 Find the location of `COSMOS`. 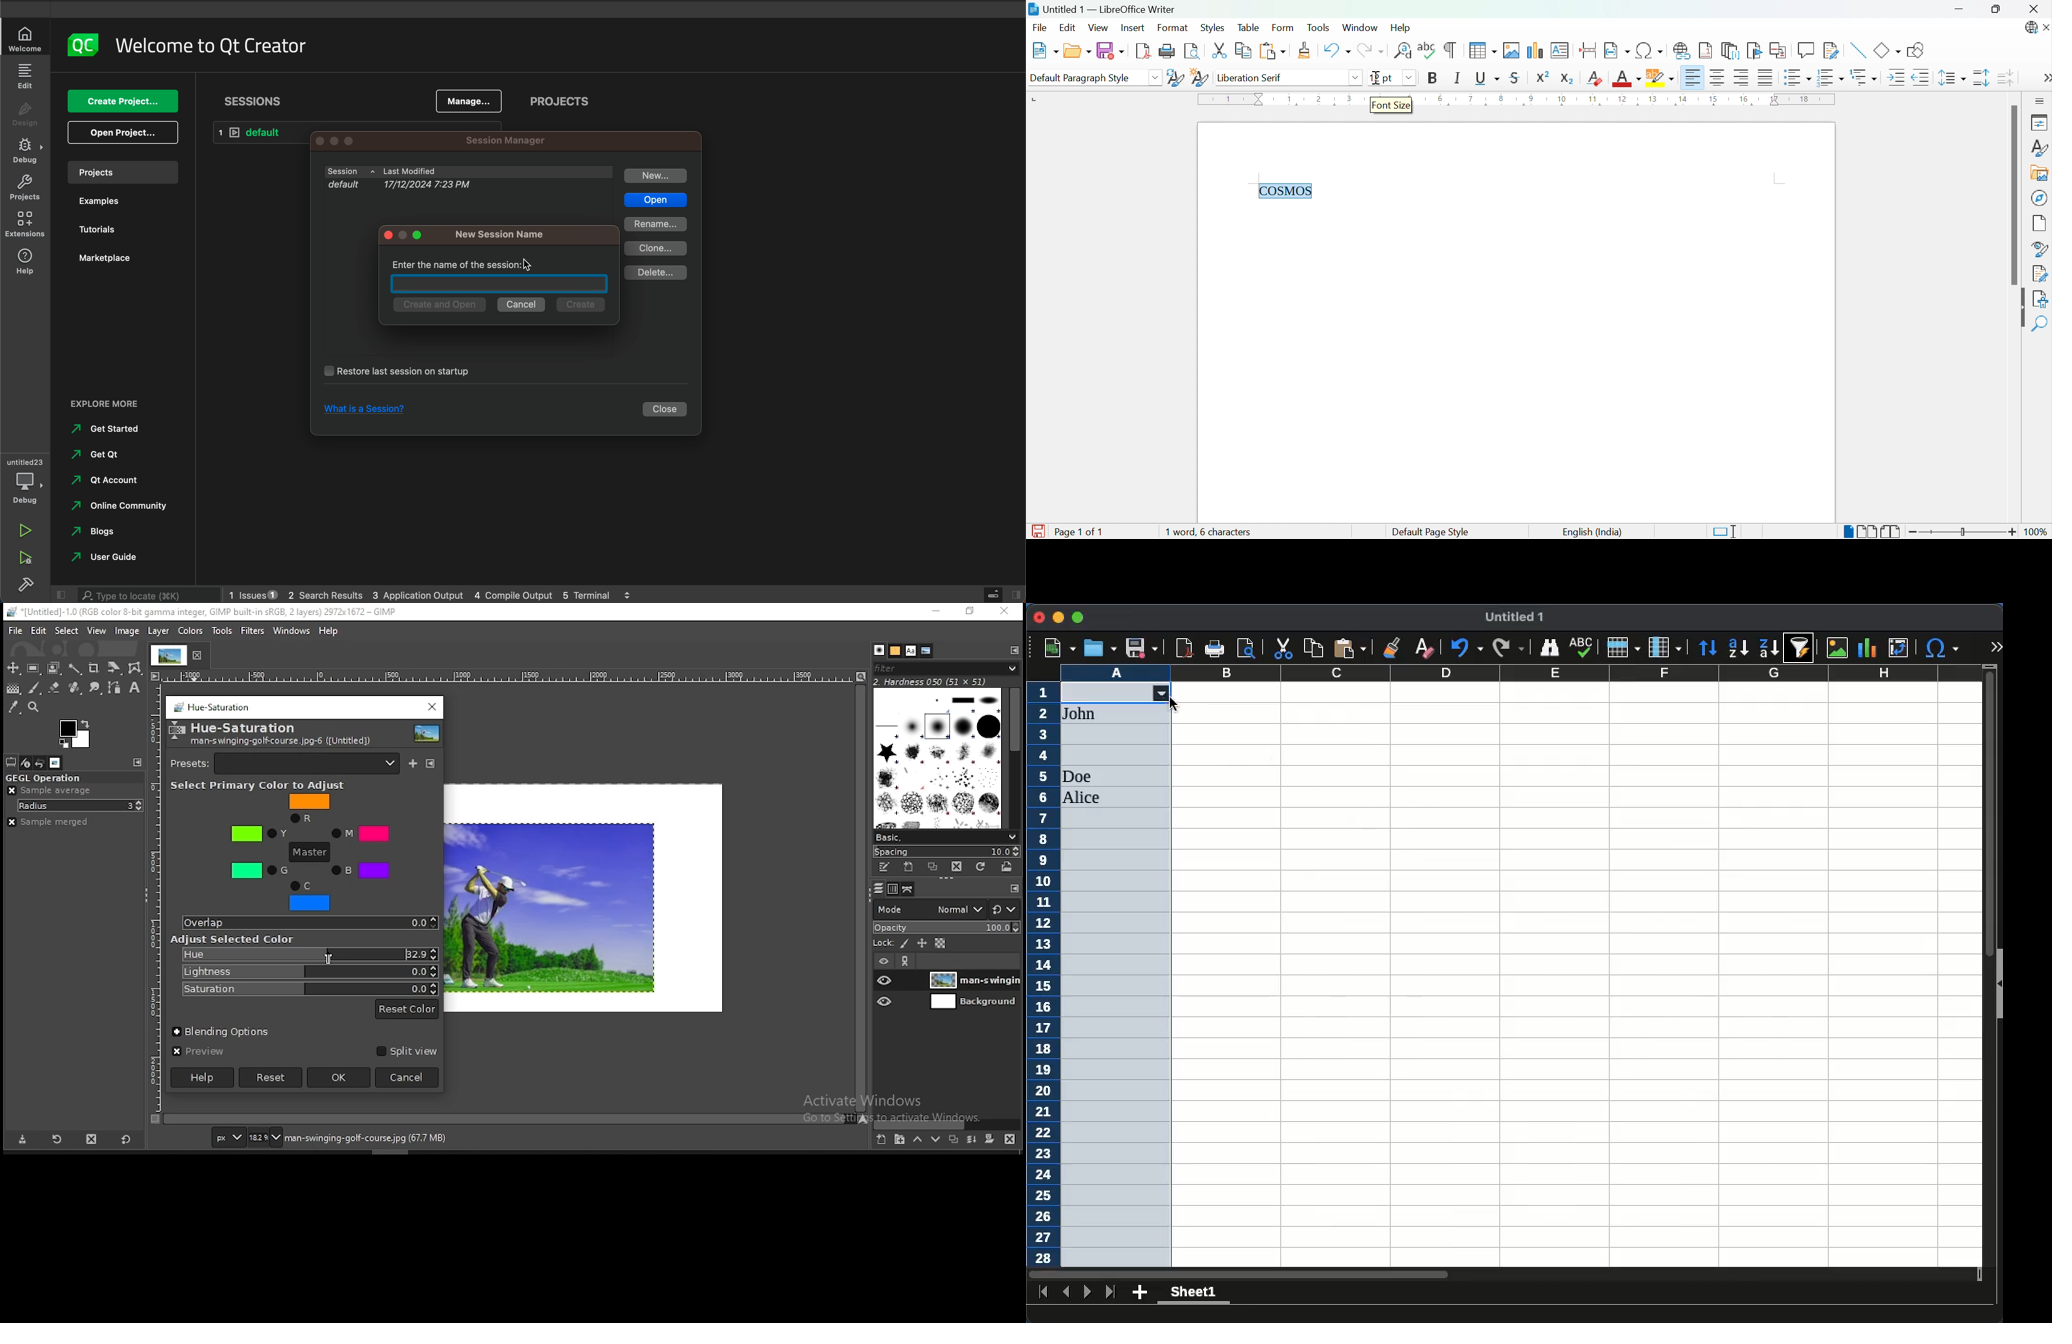

COSMOS is located at coordinates (1287, 189).